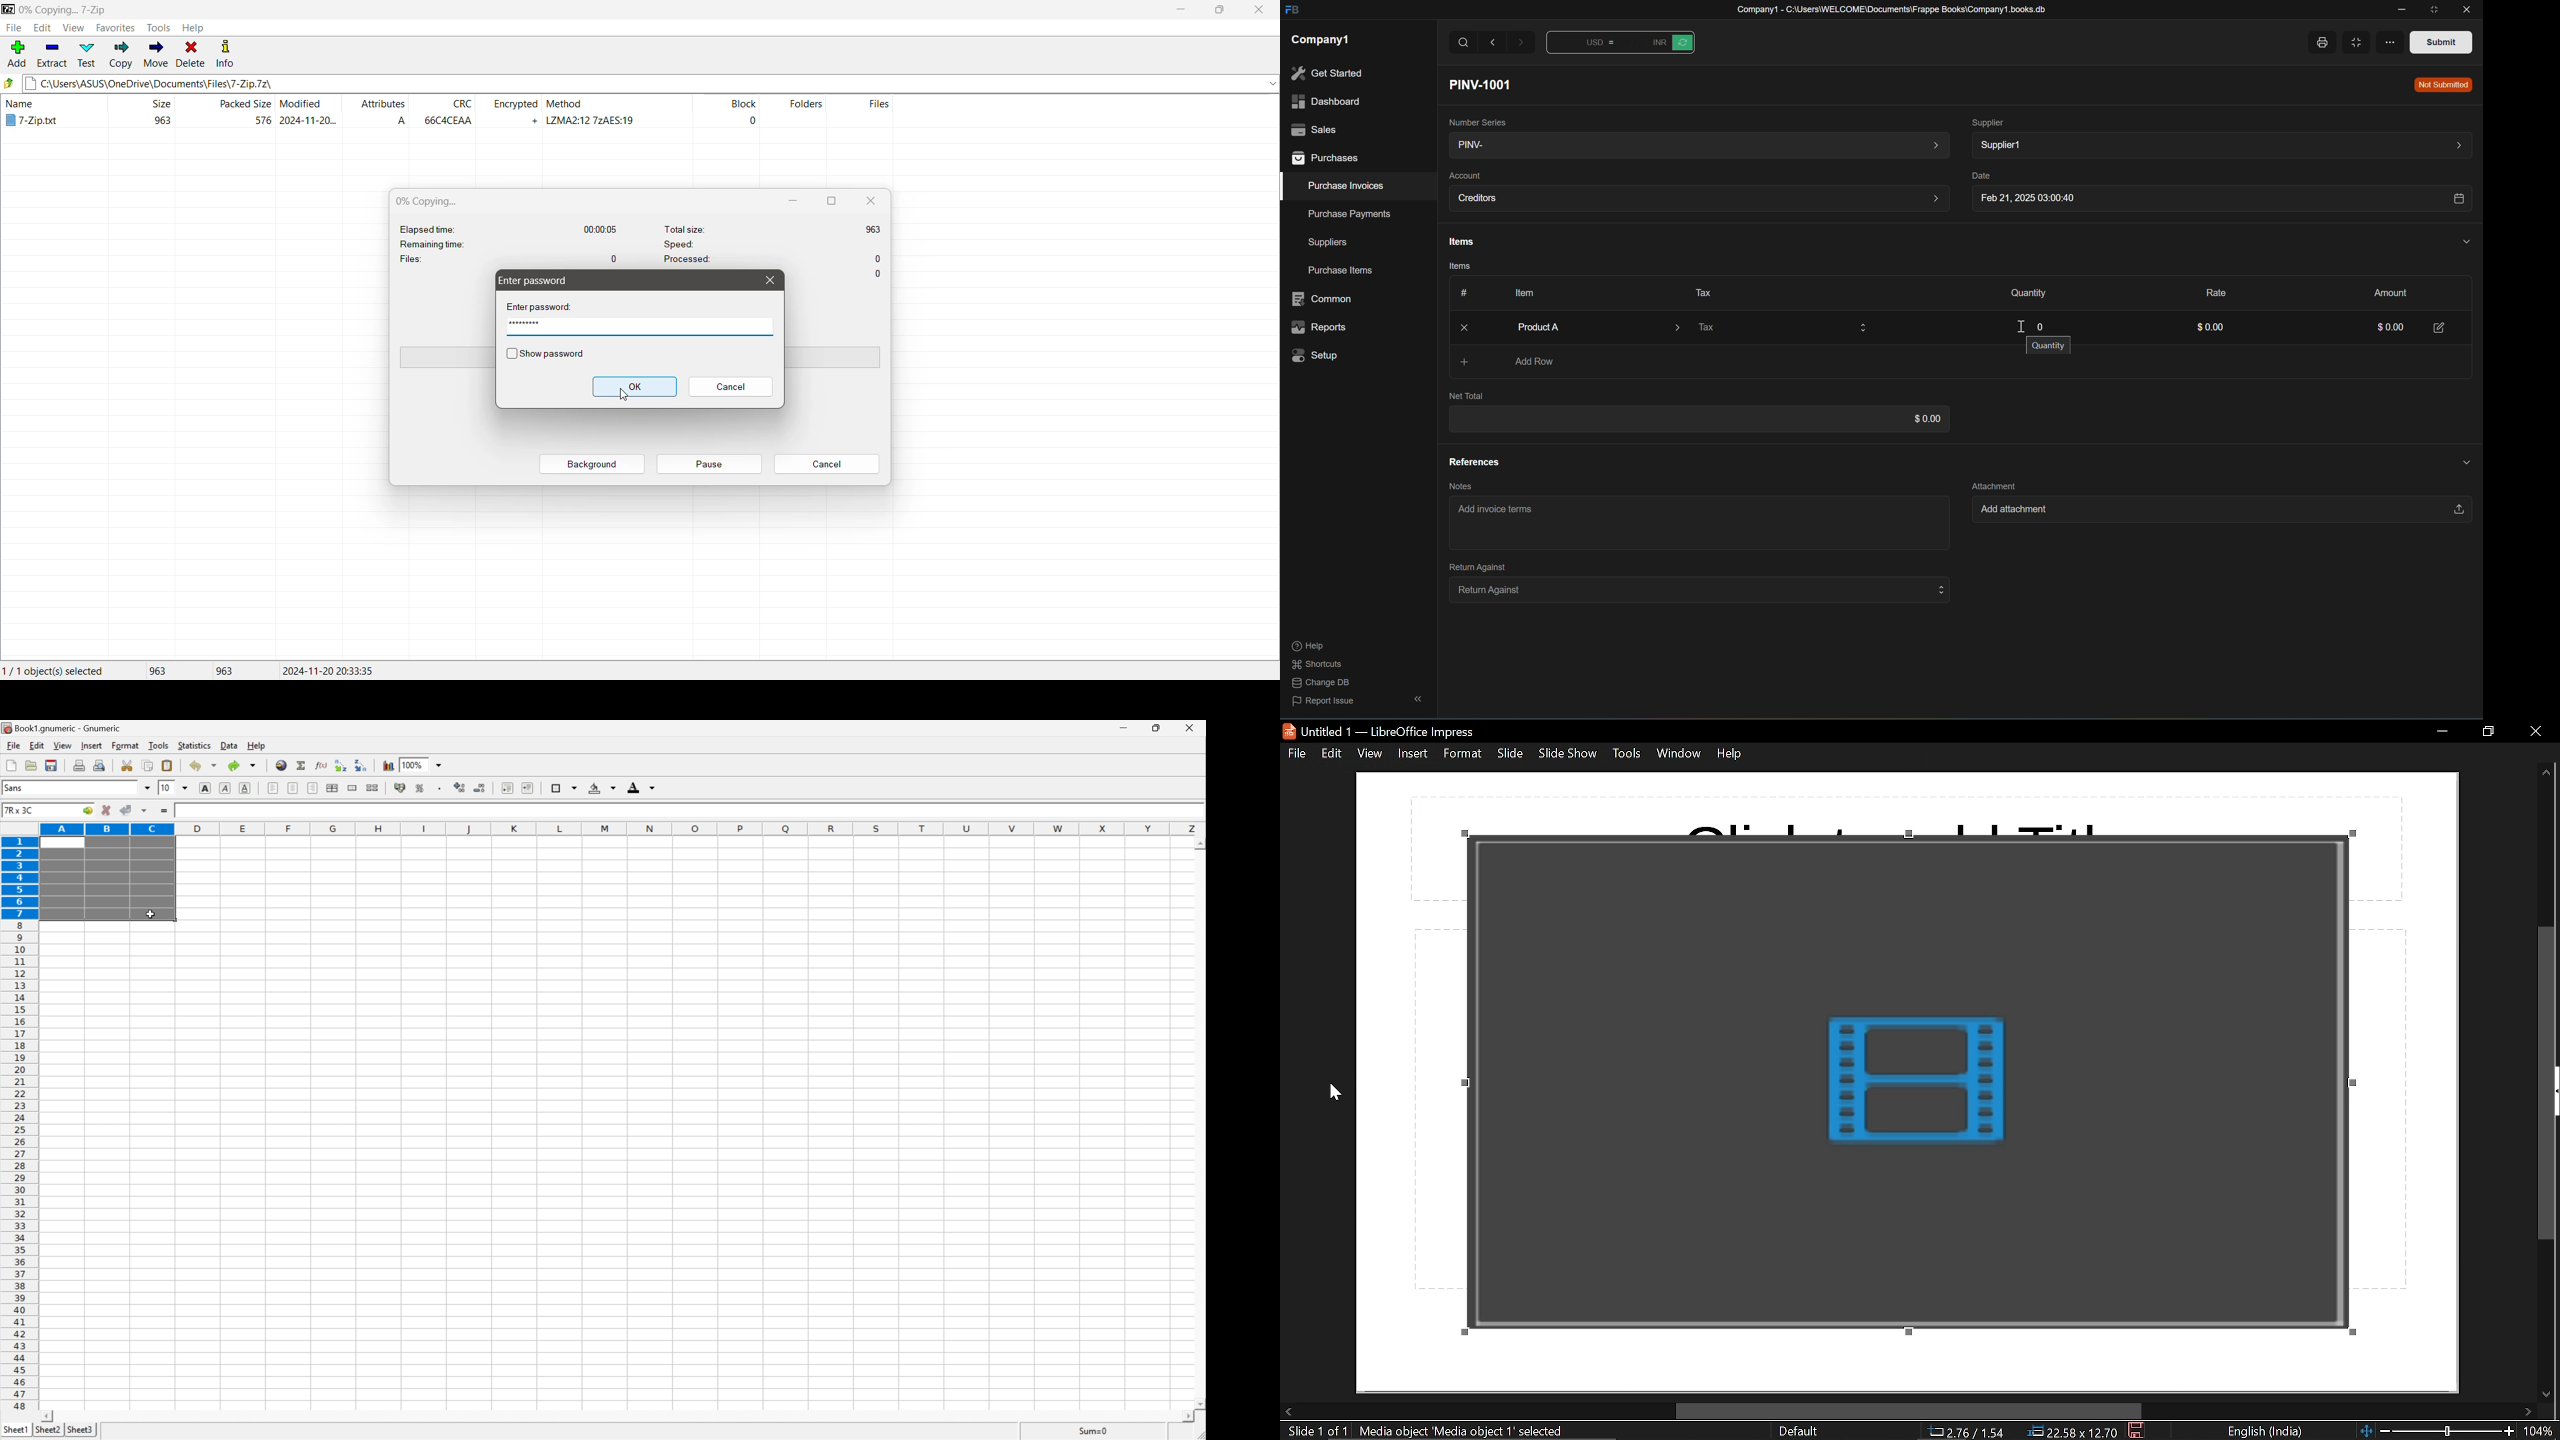 The height and width of the screenshot is (1456, 2576). Describe the element at coordinates (280, 764) in the screenshot. I see `insert hyperlink` at that location.